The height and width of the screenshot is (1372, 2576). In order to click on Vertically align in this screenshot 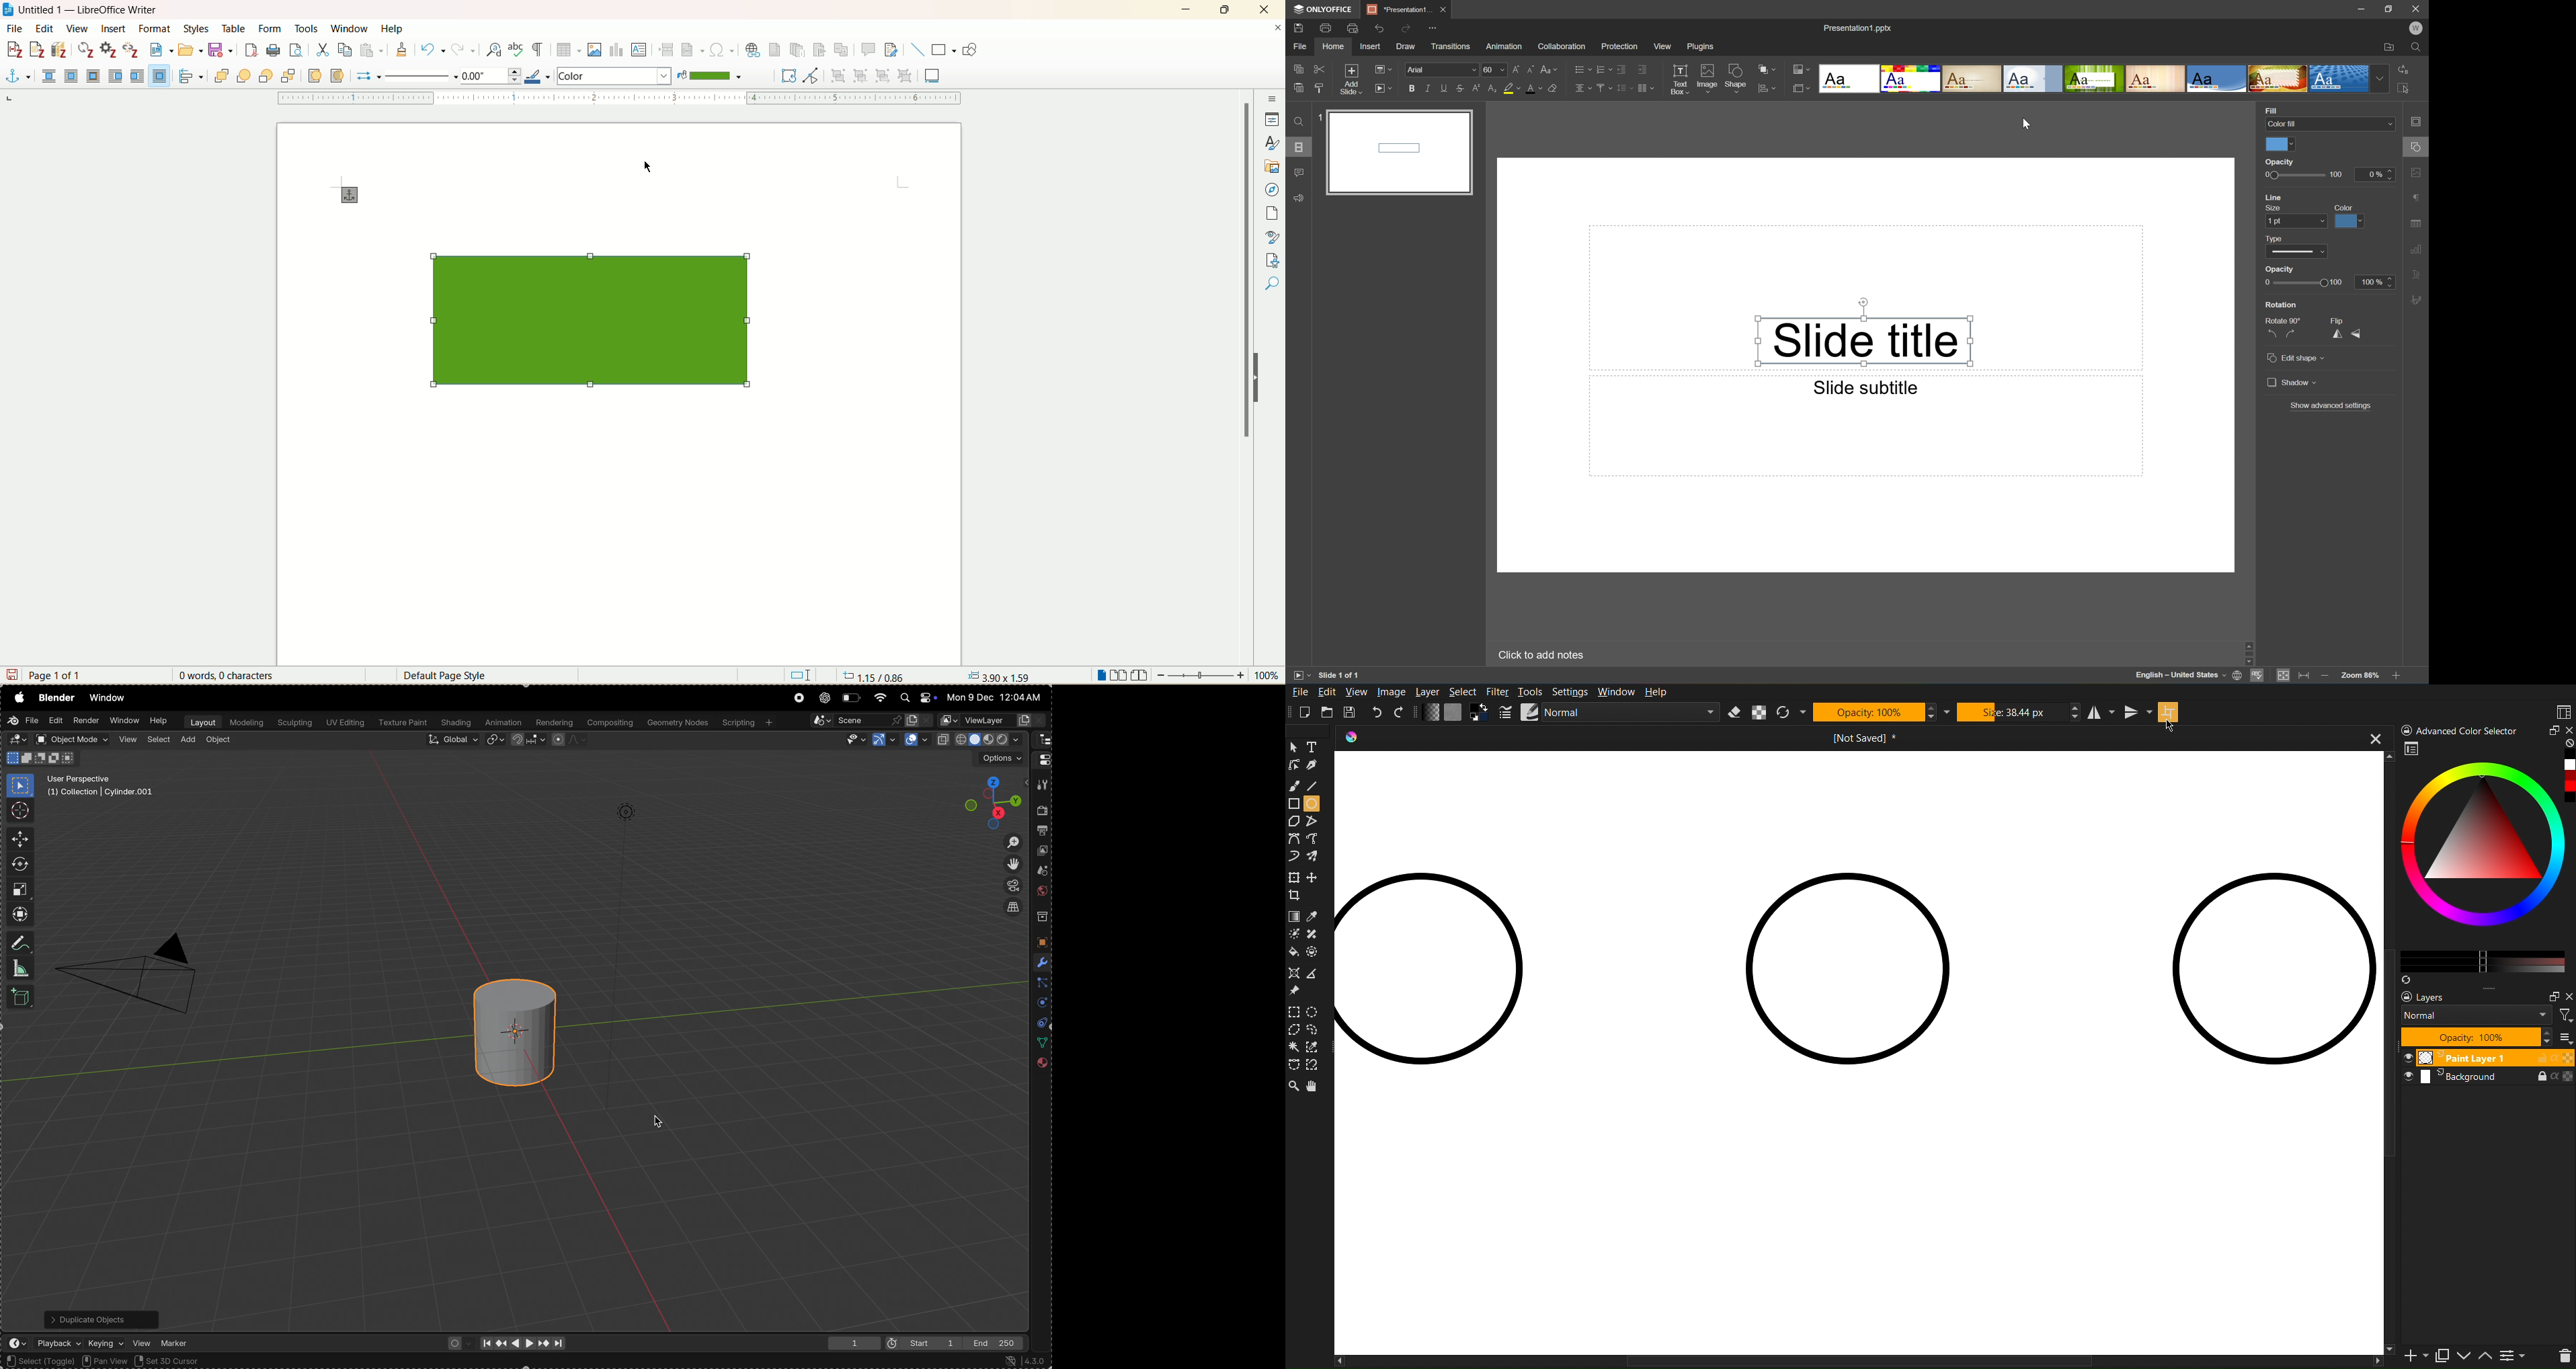, I will do `click(1603, 87)`.